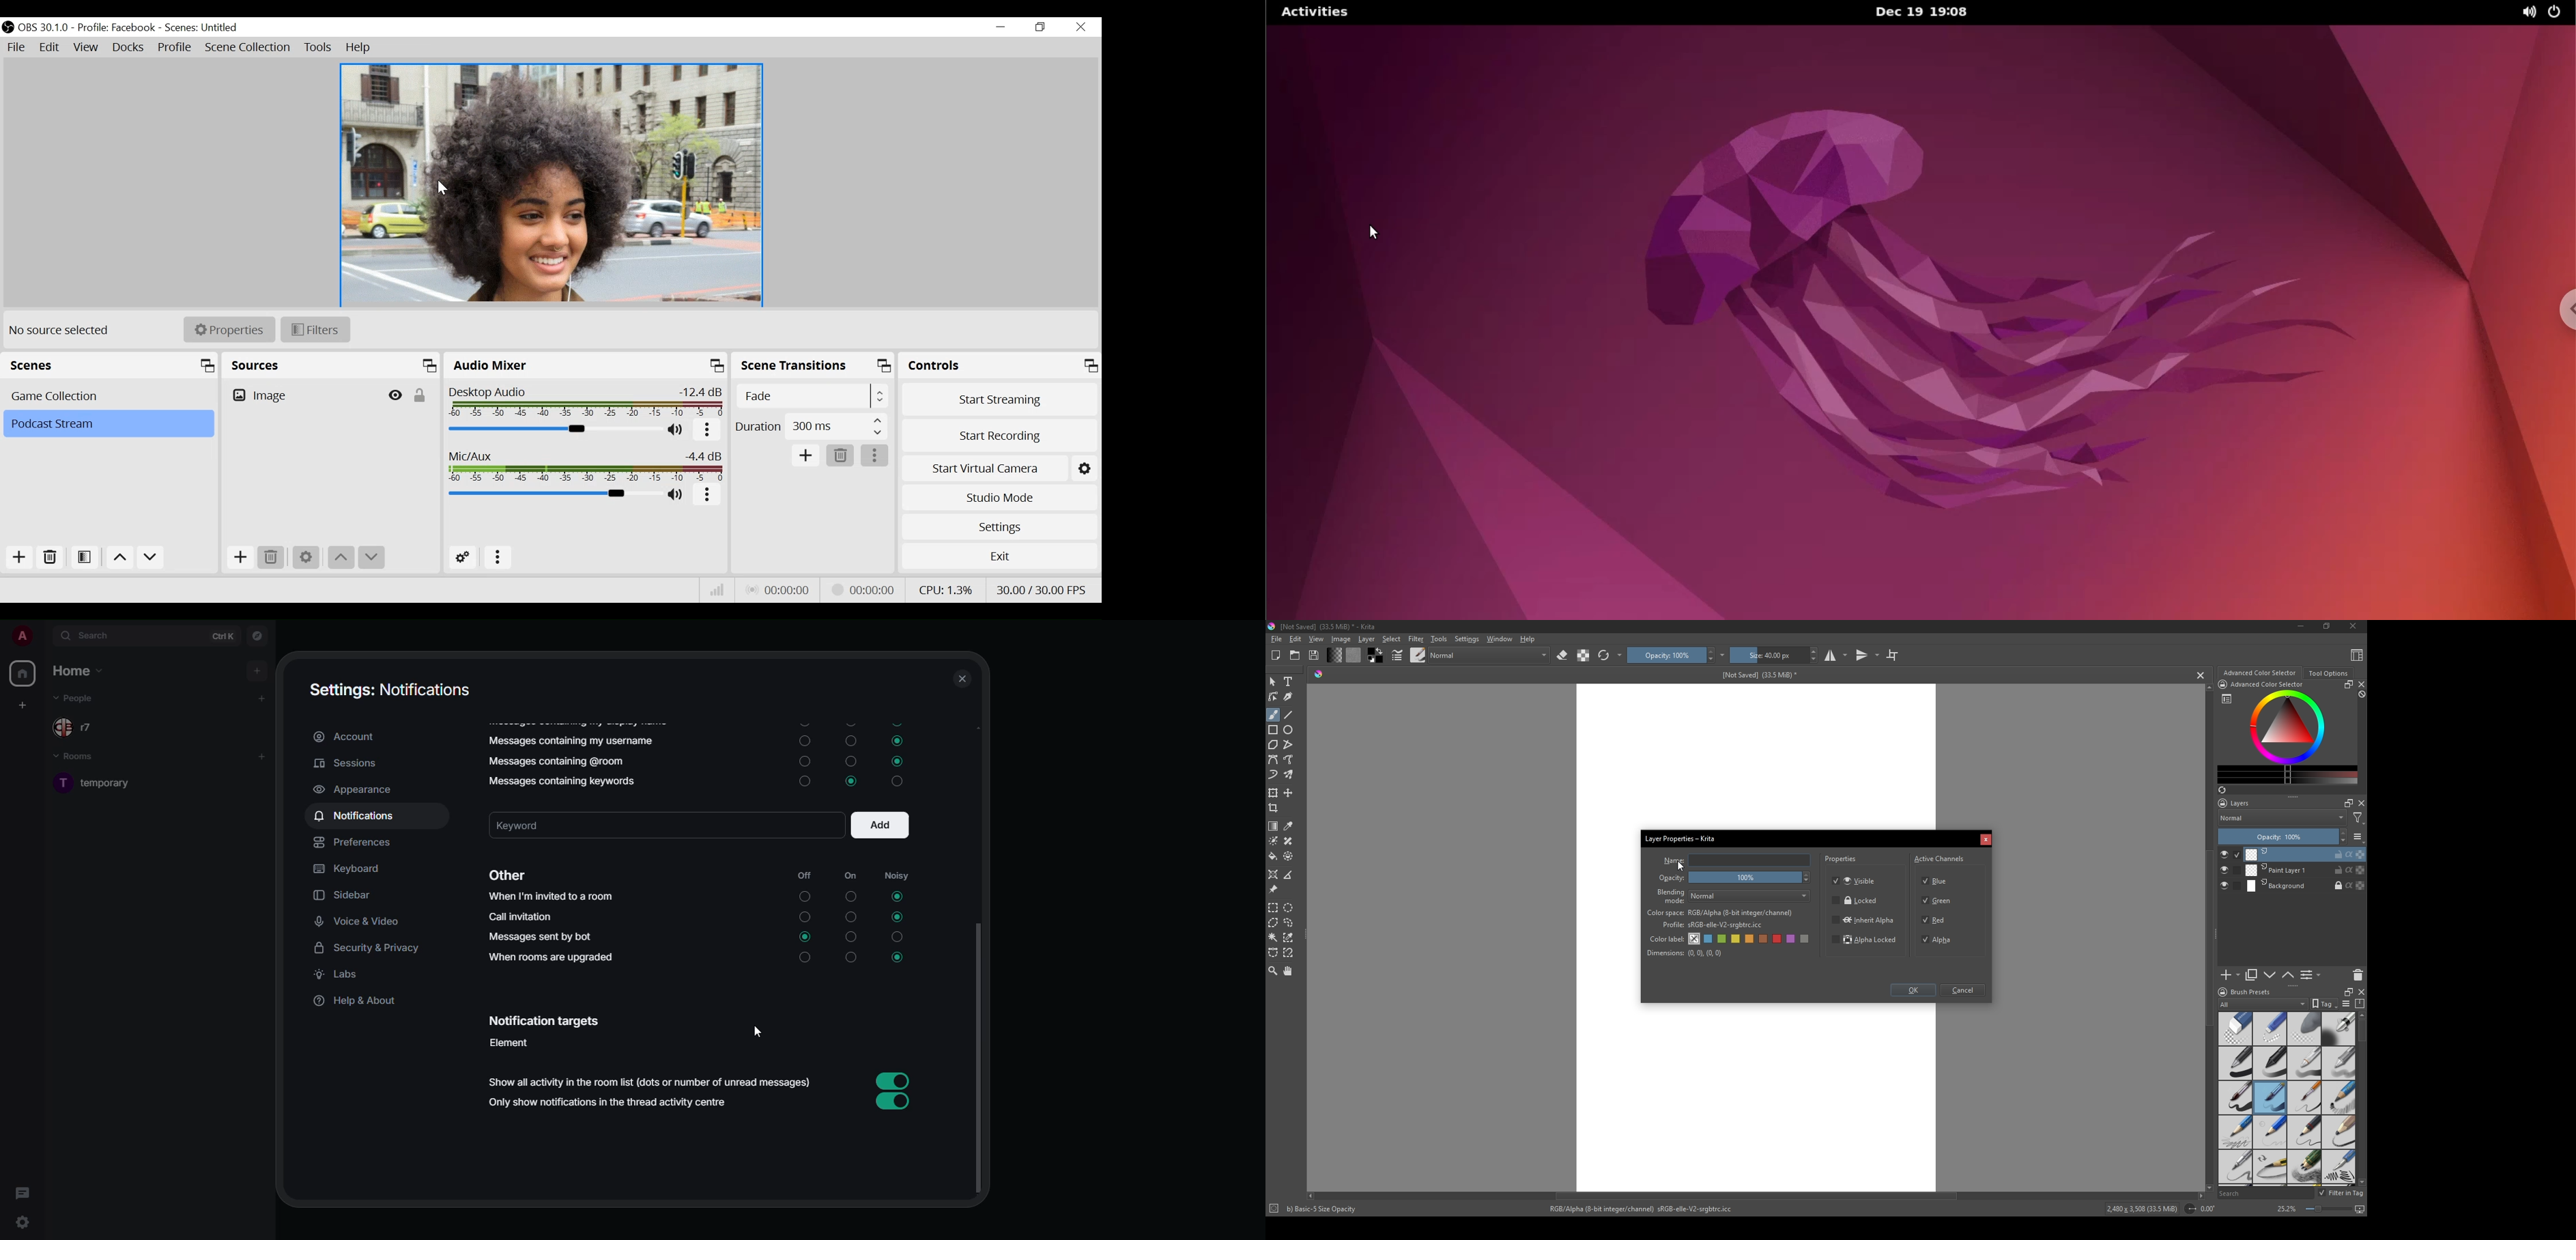 The image size is (2576, 1260). I want to click on Stream Status, so click(863, 590).